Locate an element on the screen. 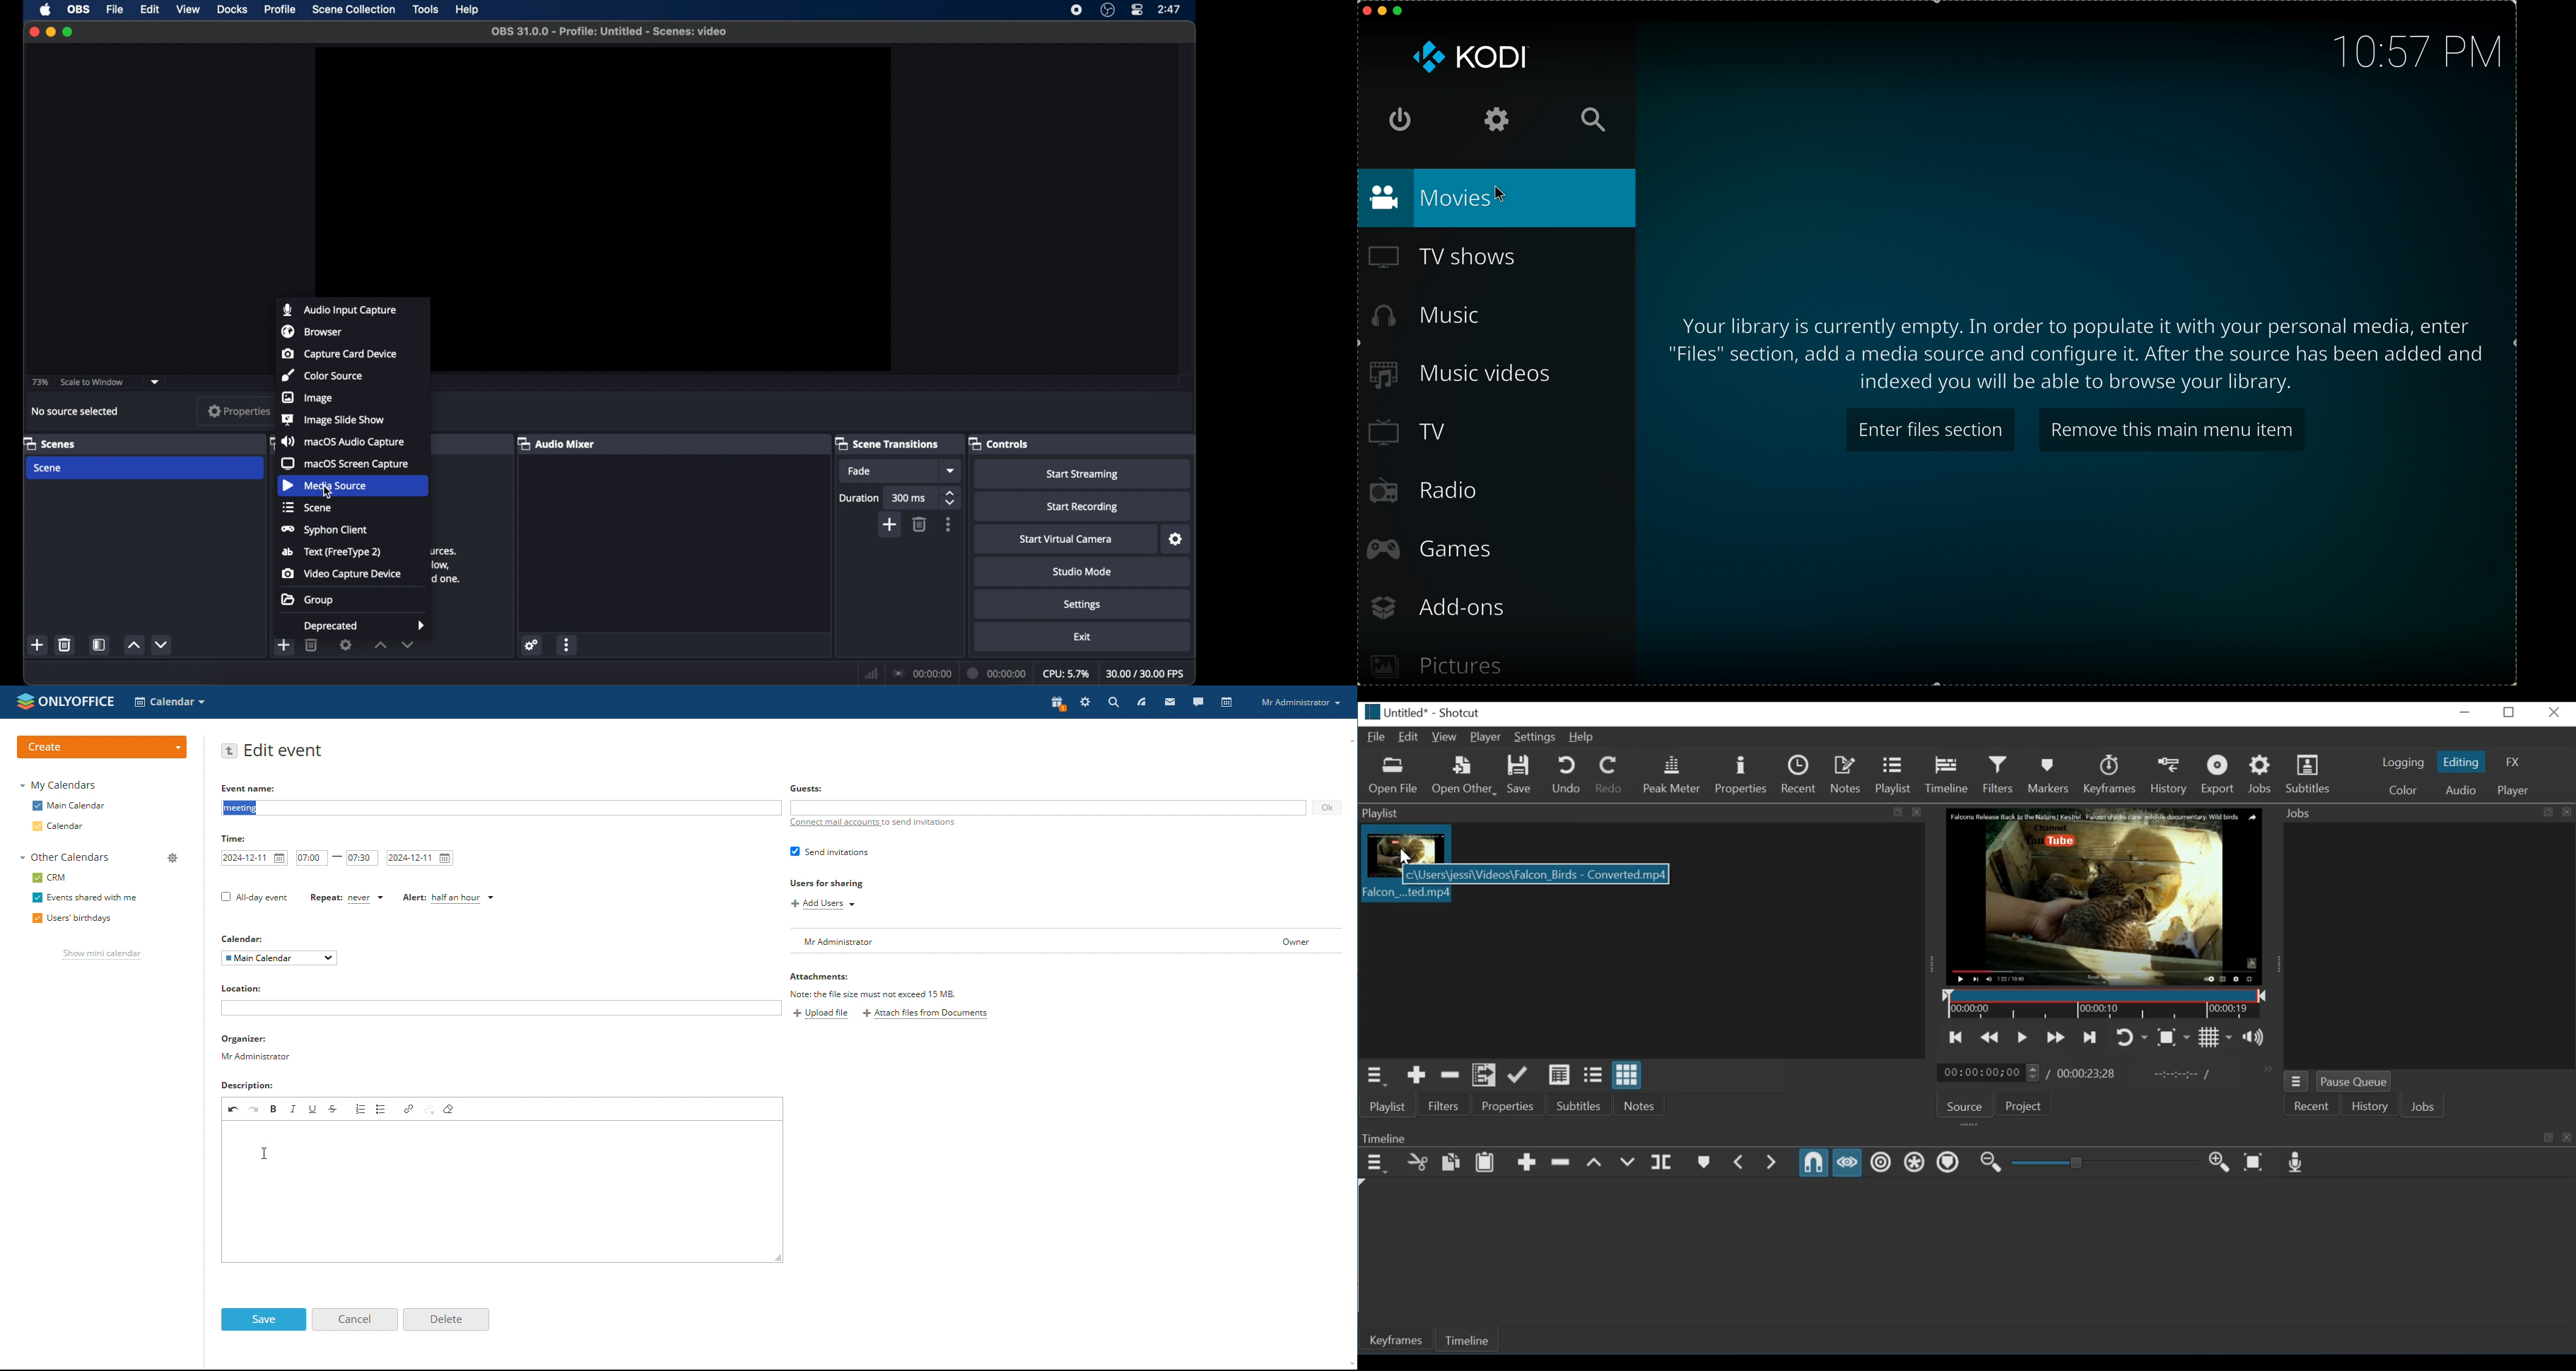  Player is located at coordinates (1486, 738).